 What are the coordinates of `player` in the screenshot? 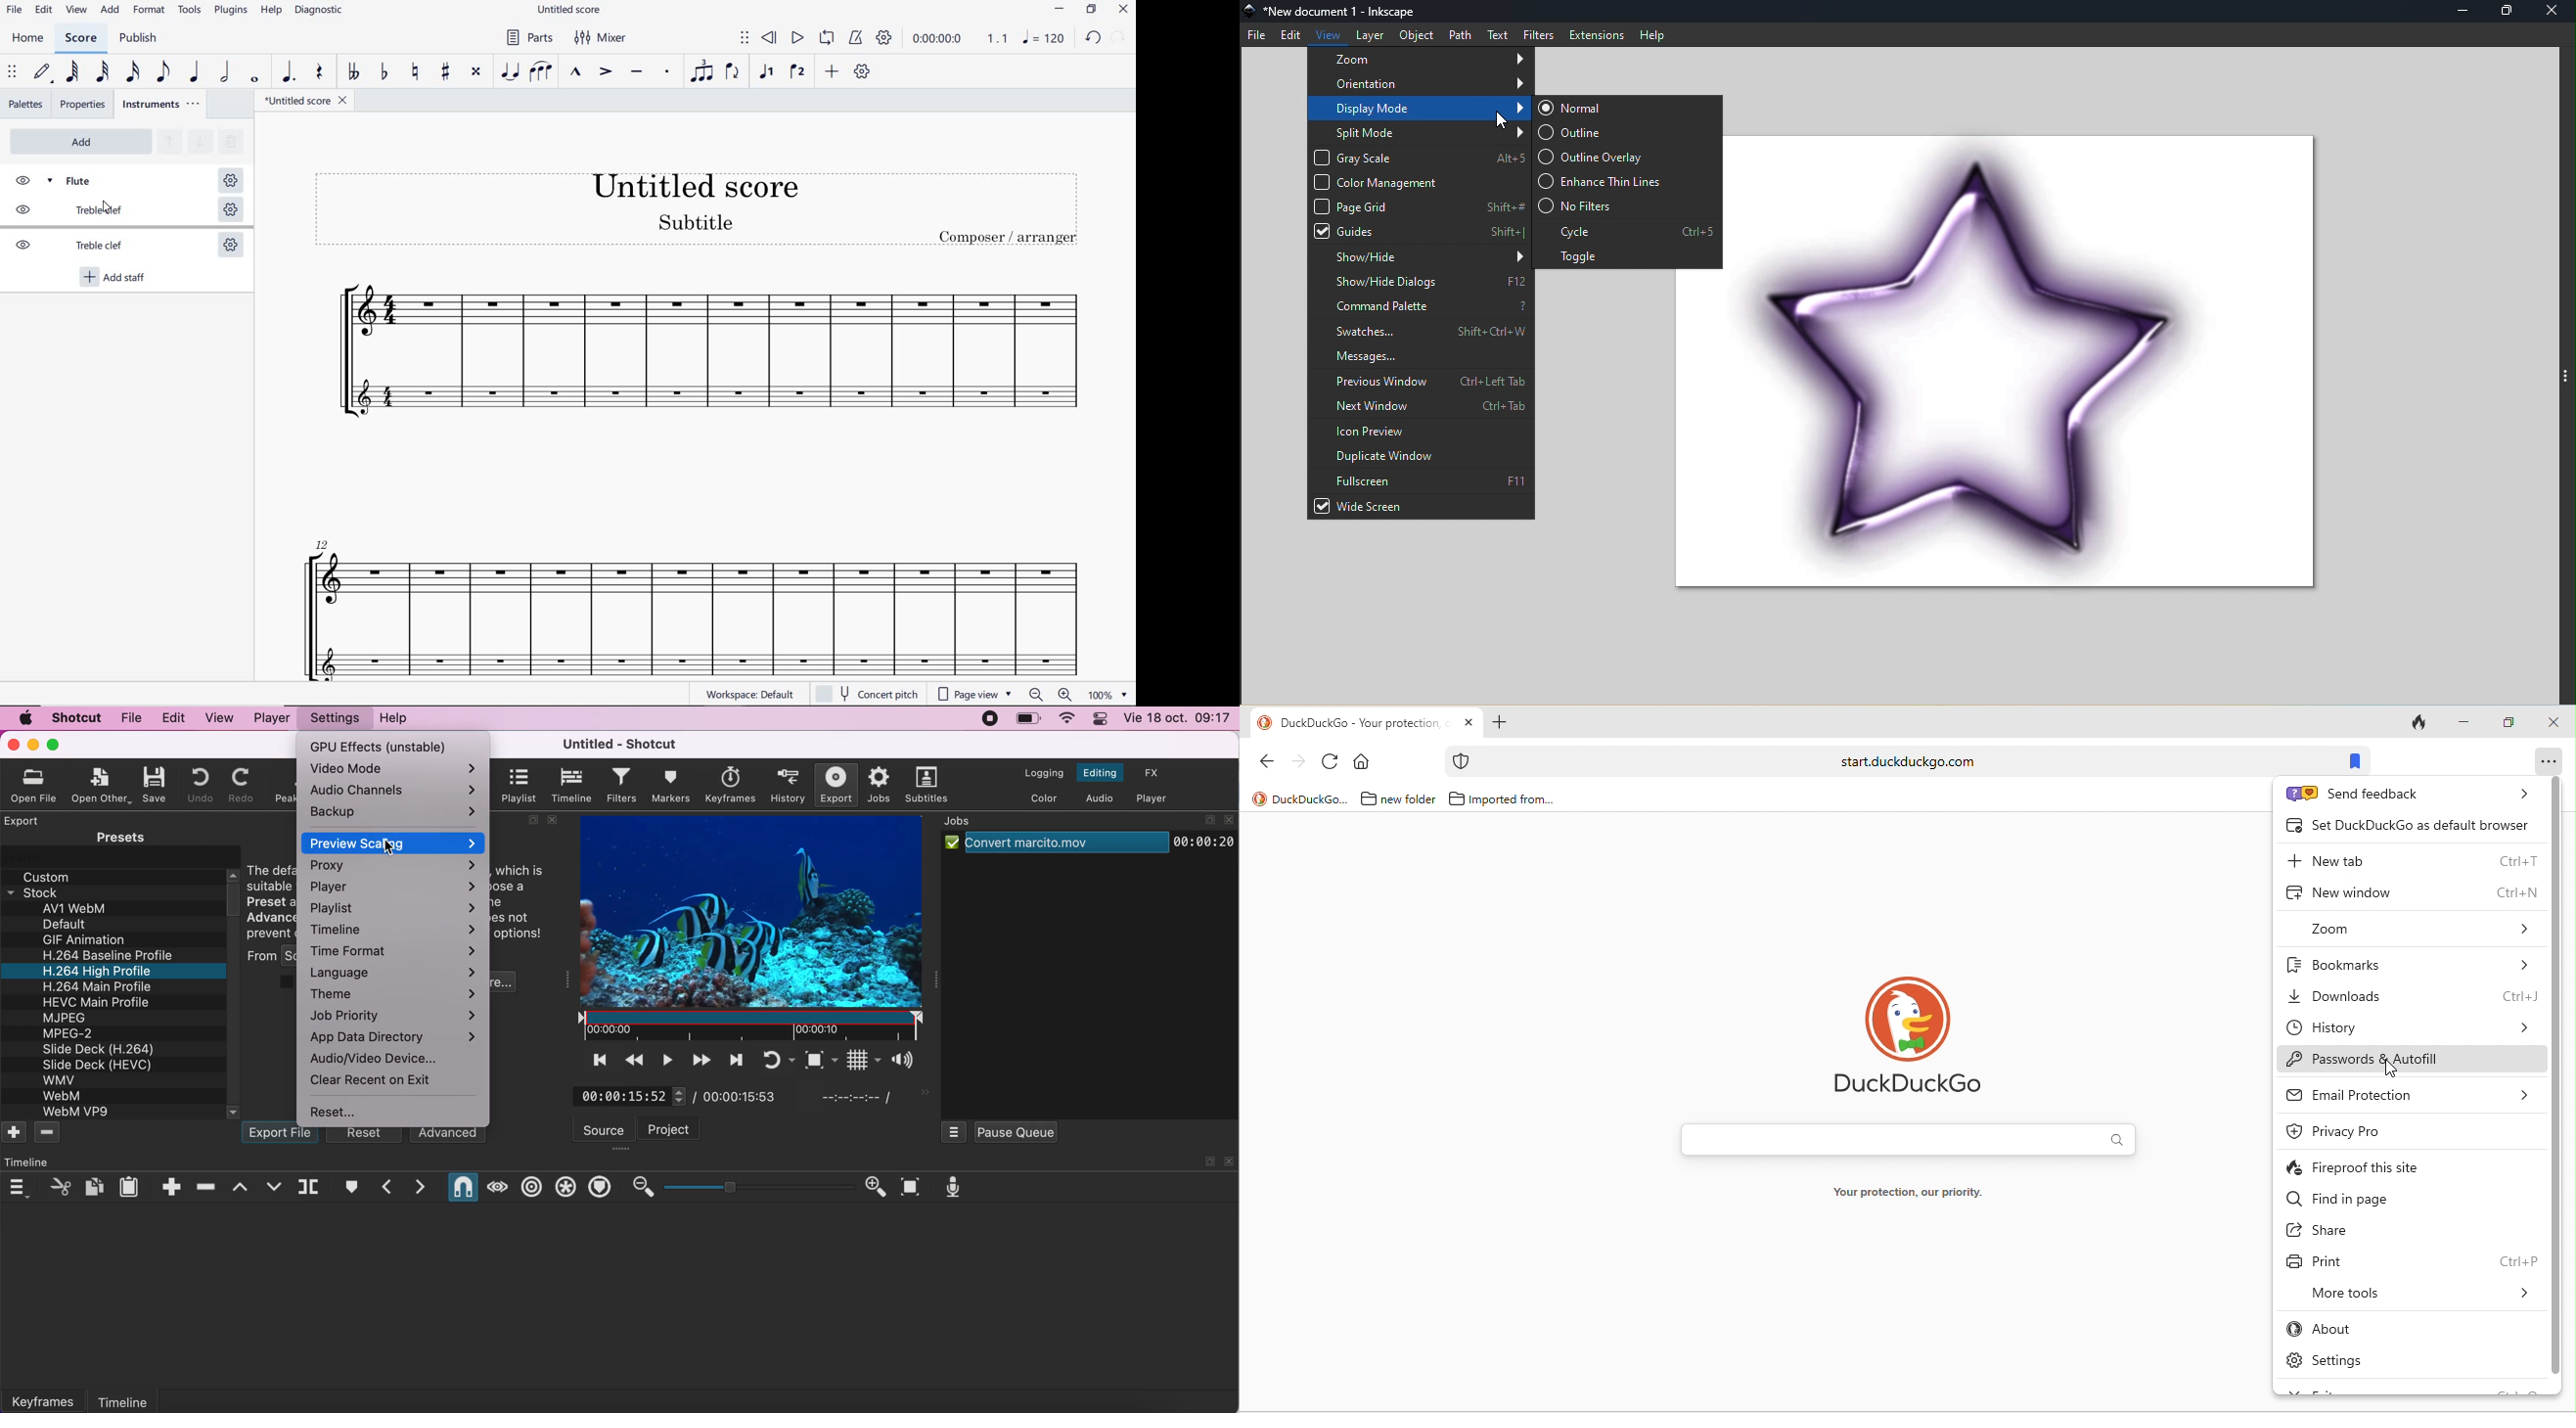 It's located at (270, 717).